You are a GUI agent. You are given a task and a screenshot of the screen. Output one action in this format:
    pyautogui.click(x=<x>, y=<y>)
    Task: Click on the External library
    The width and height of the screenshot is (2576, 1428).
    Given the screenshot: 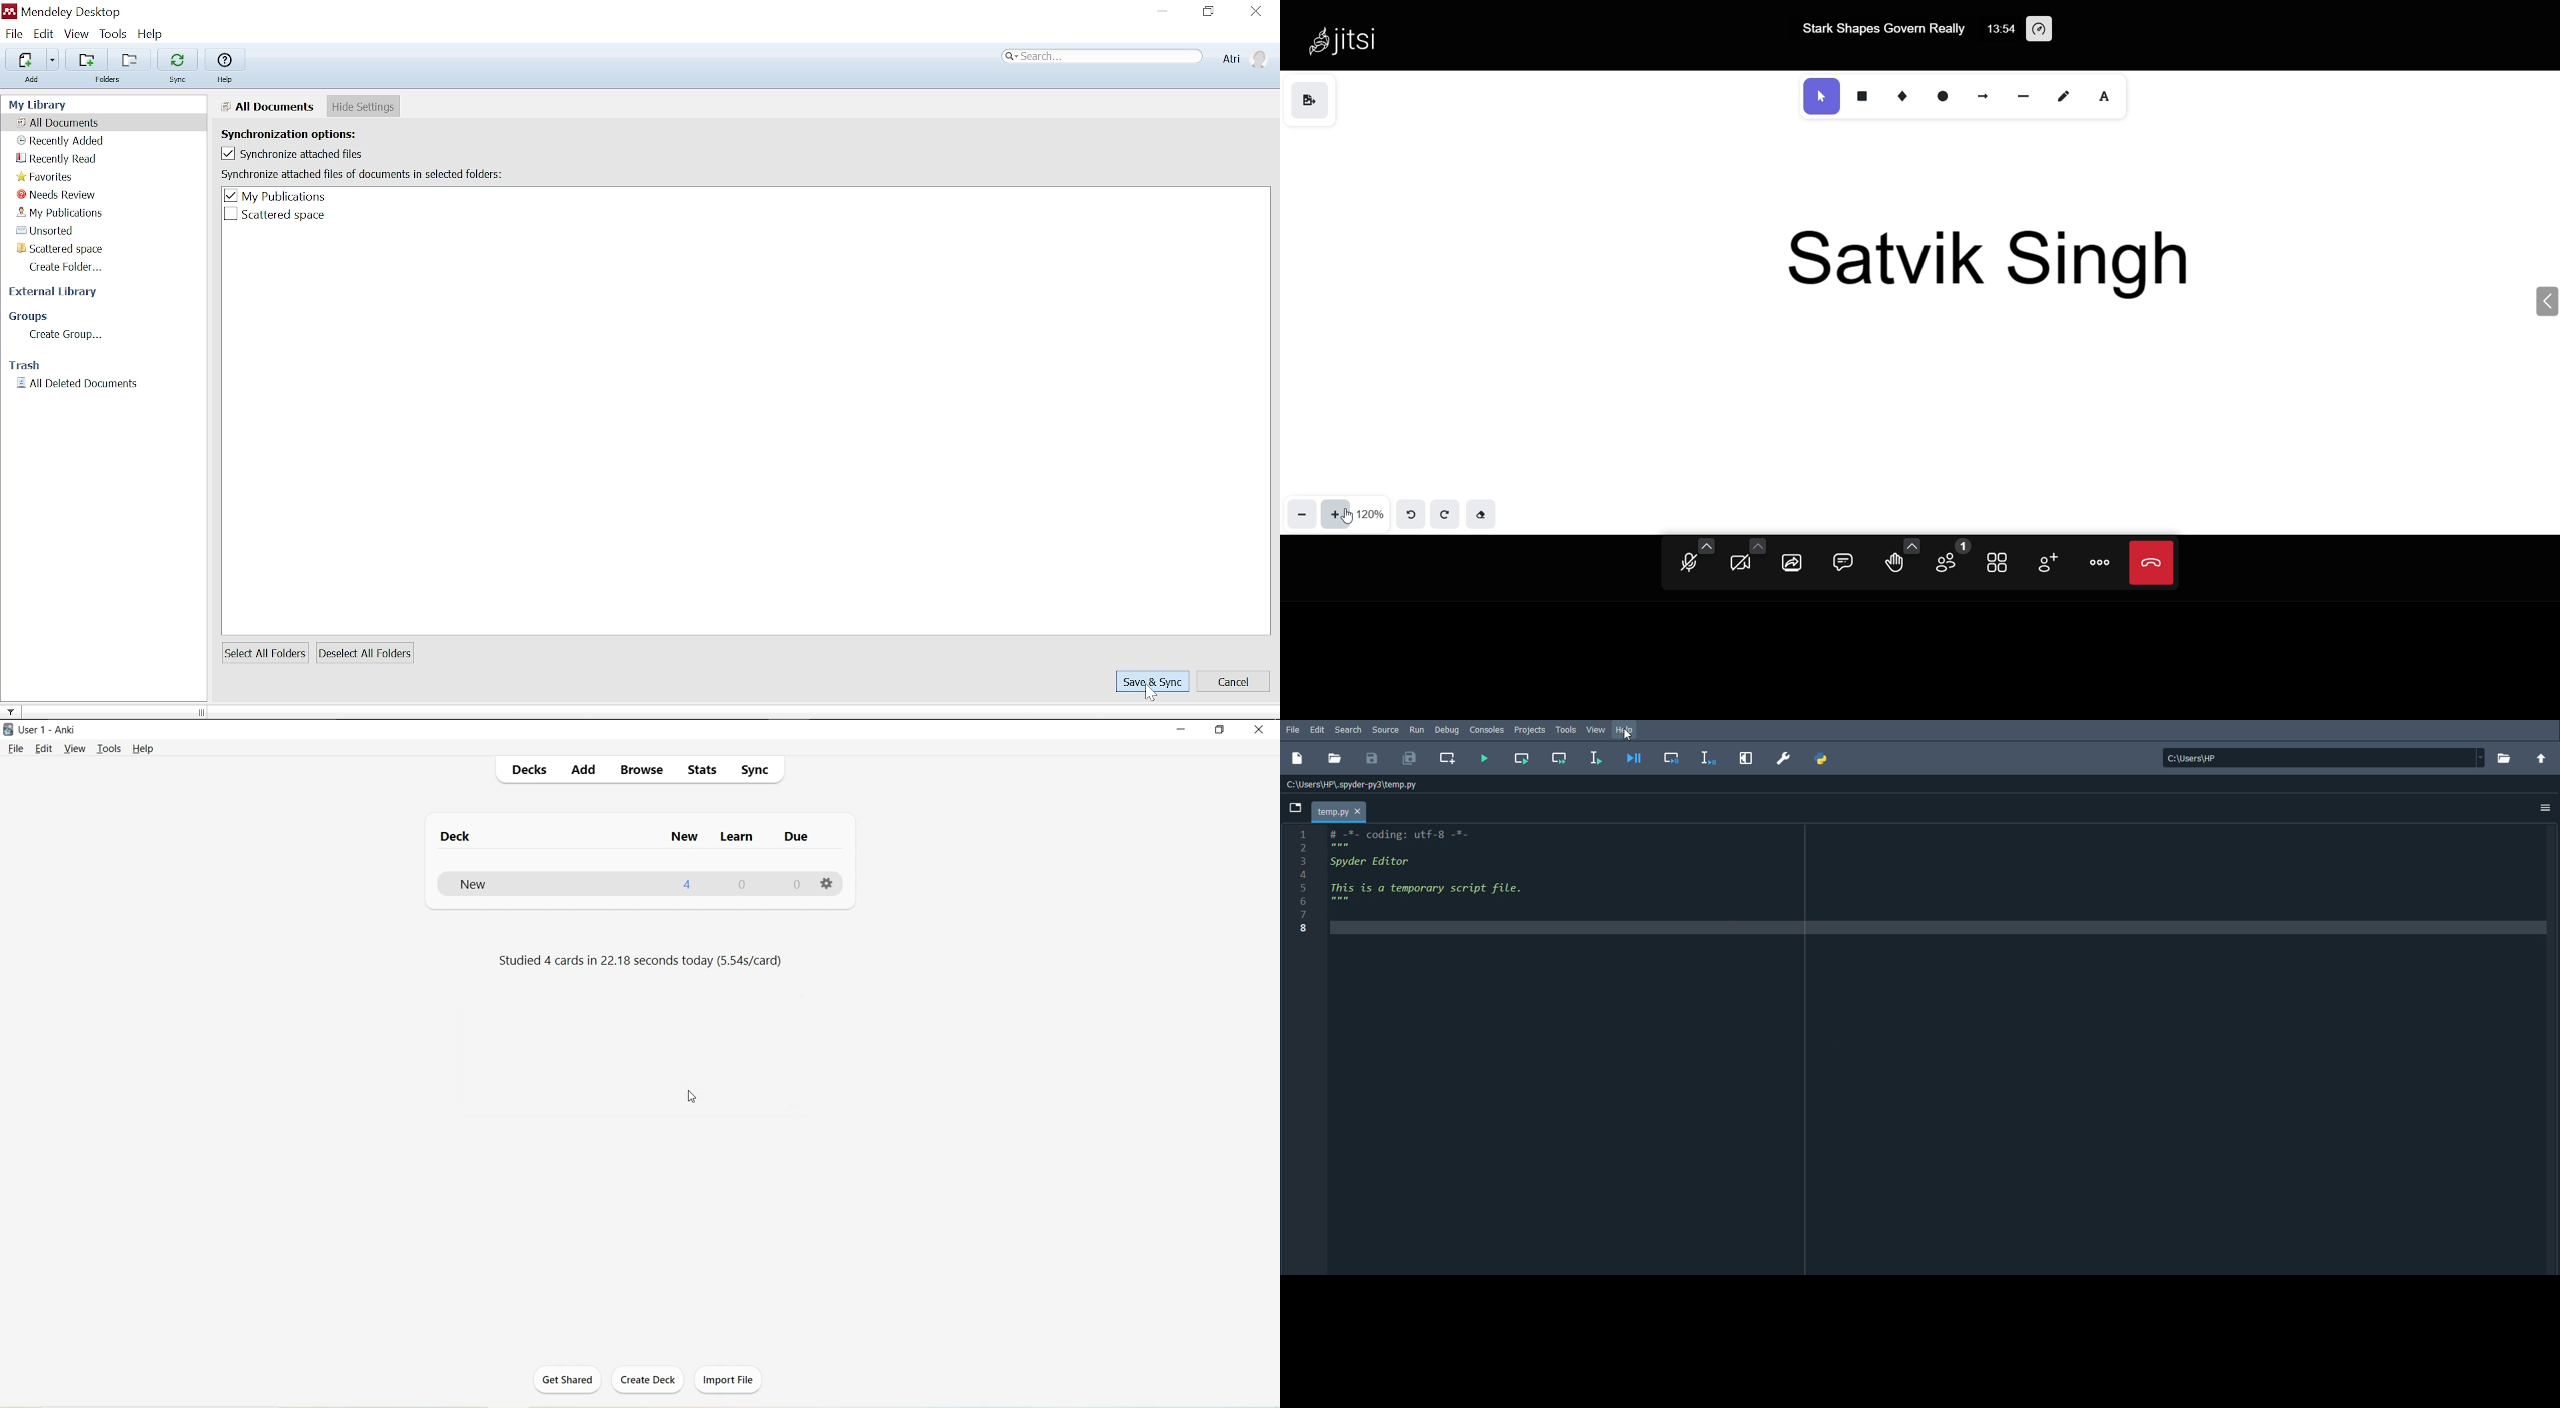 What is the action you would take?
    pyautogui.click(x=56, y=295)
    